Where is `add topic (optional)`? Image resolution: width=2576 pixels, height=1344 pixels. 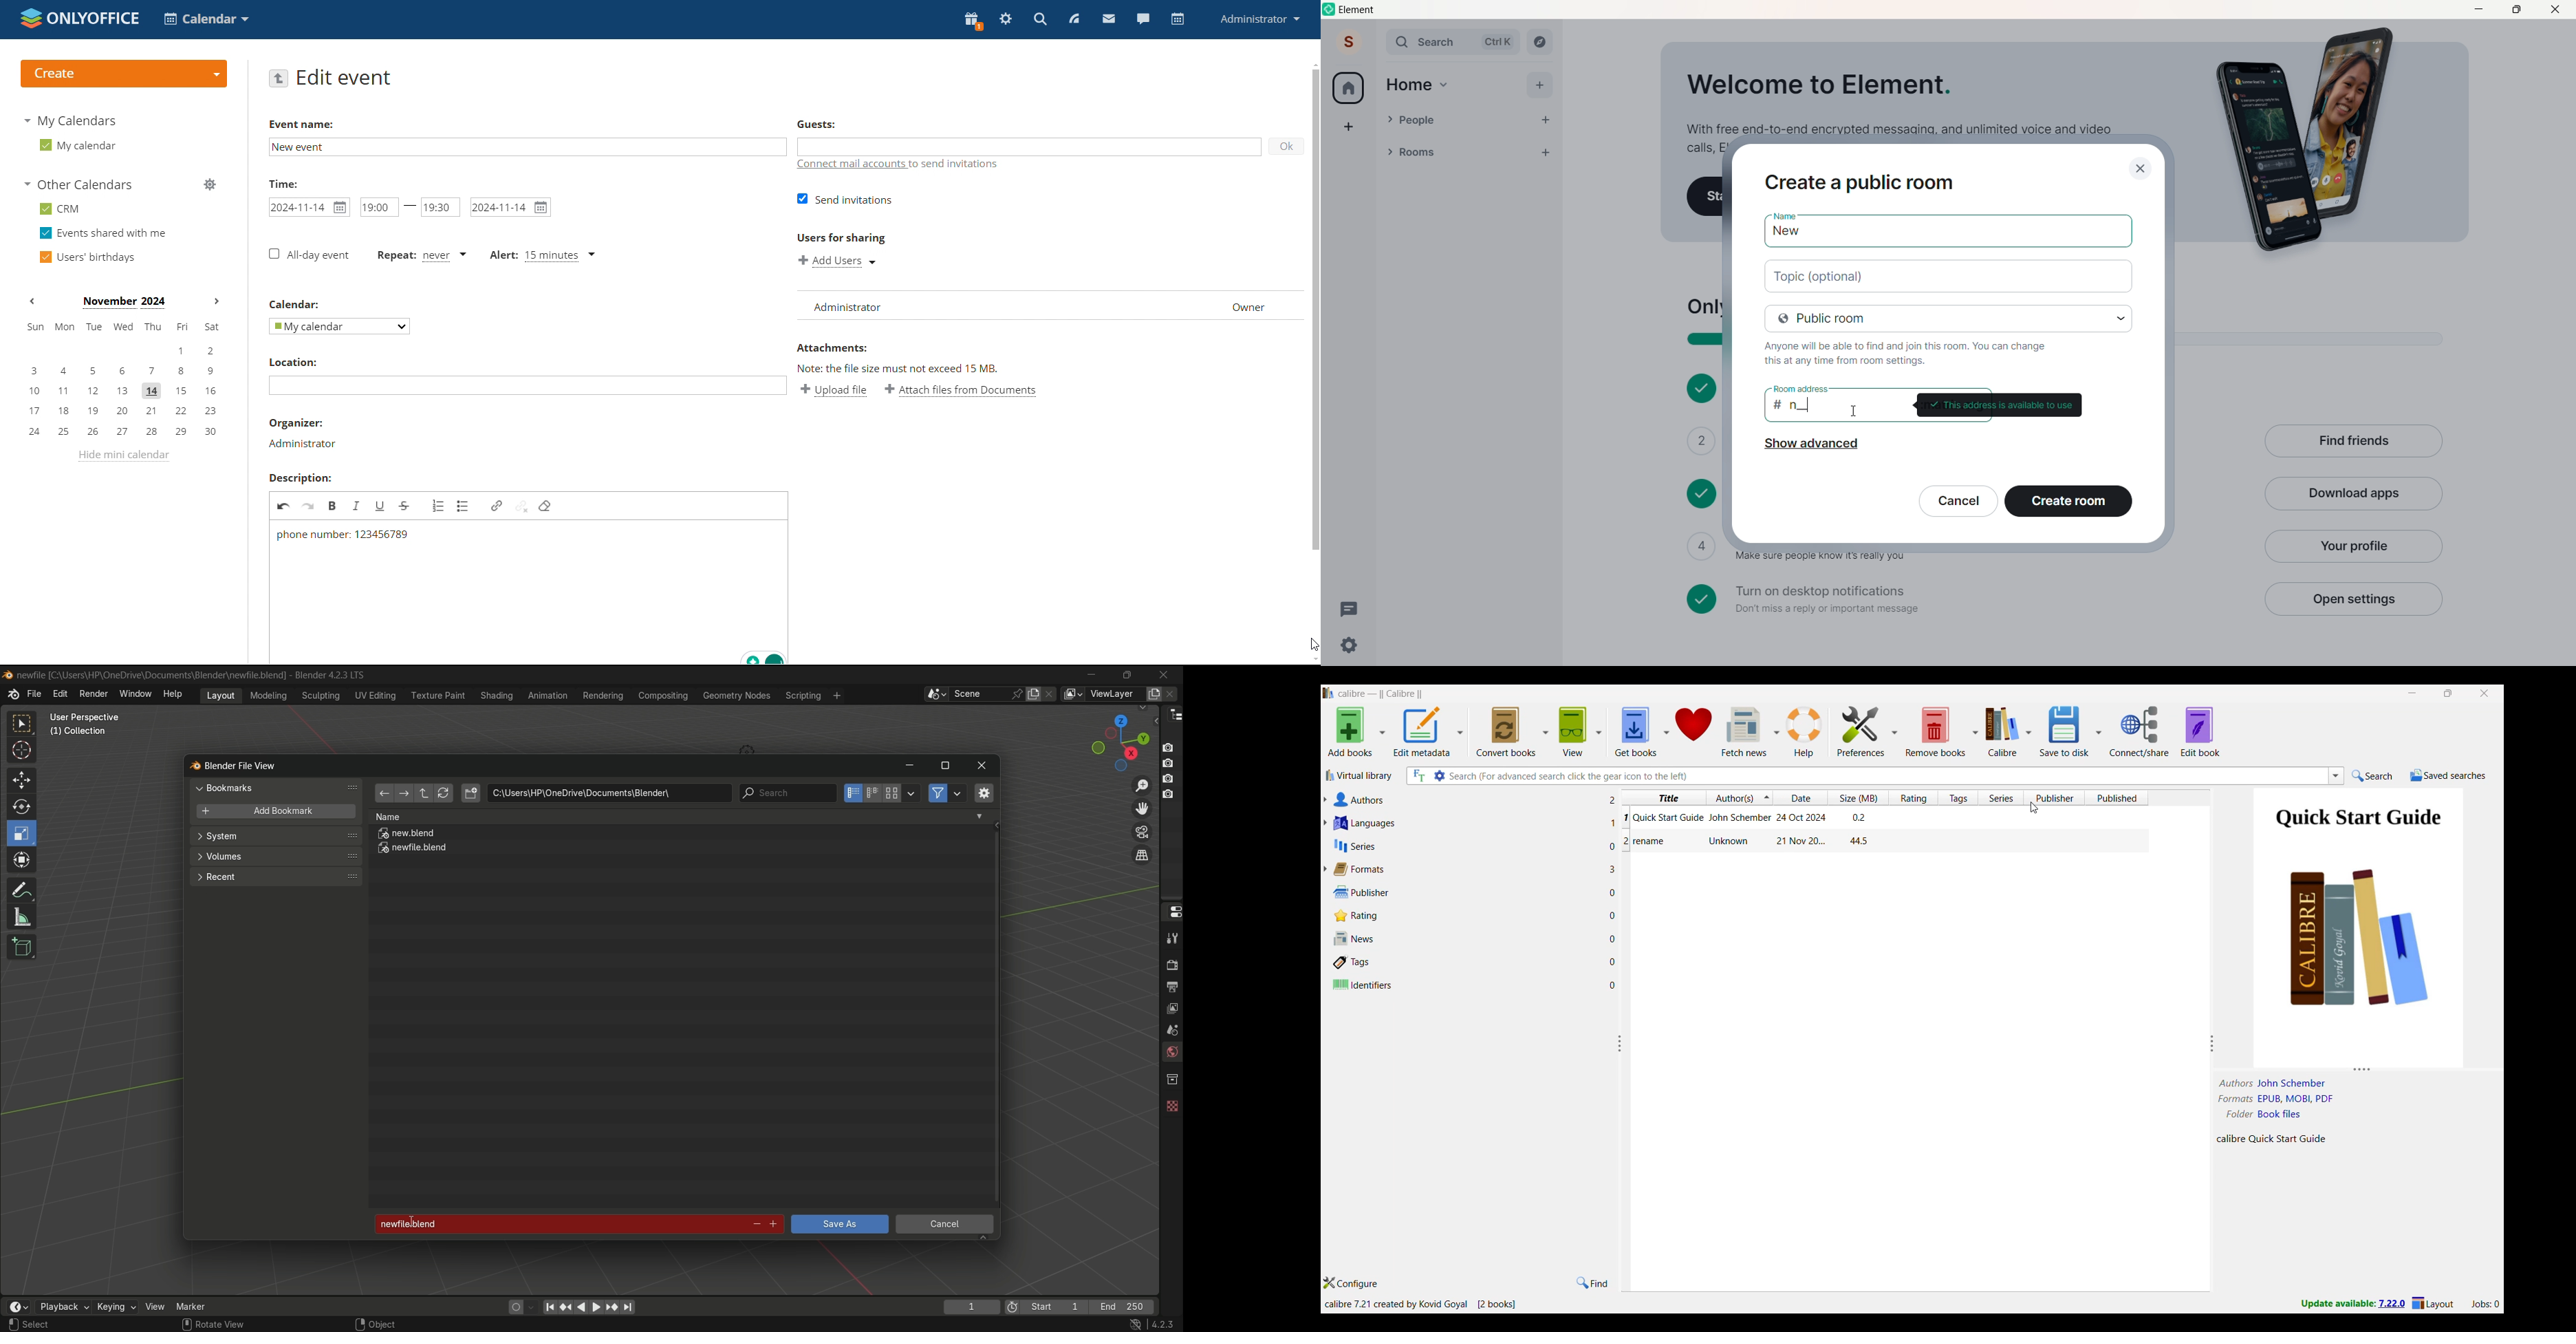 add topic (optional) is located at coordinates (1949, 275).